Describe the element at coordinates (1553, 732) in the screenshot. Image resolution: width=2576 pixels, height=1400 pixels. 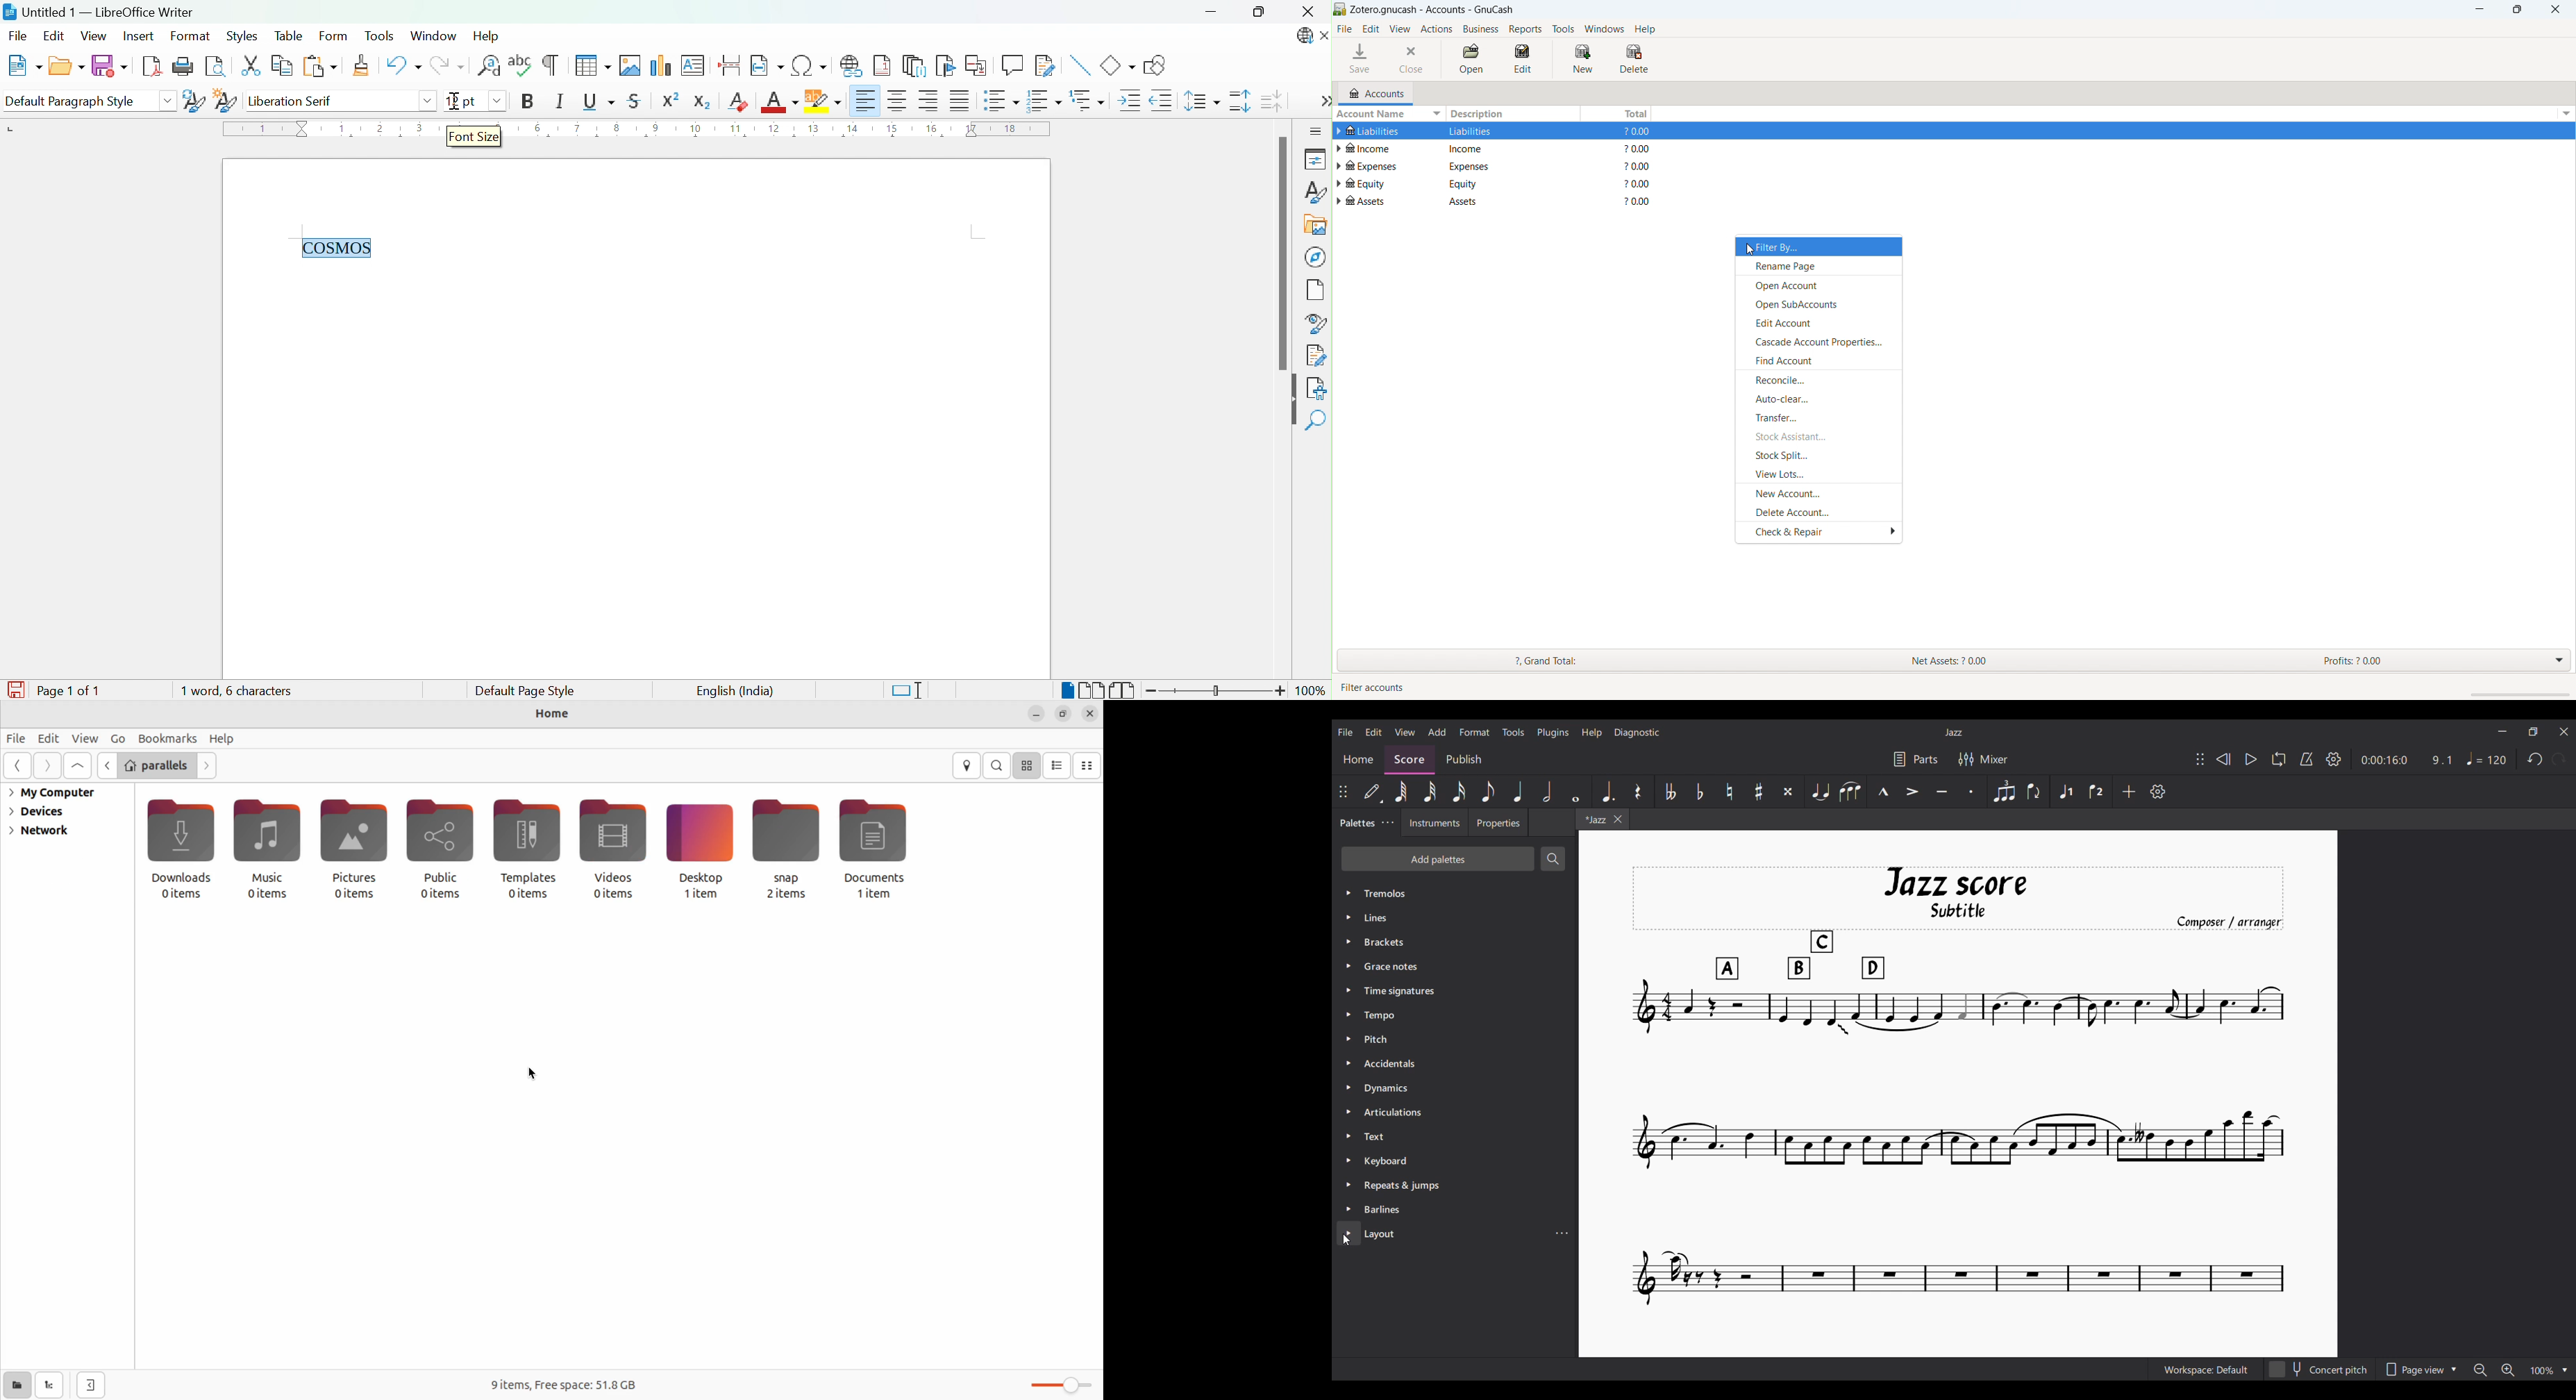
I see `Plugins menu` at that location.